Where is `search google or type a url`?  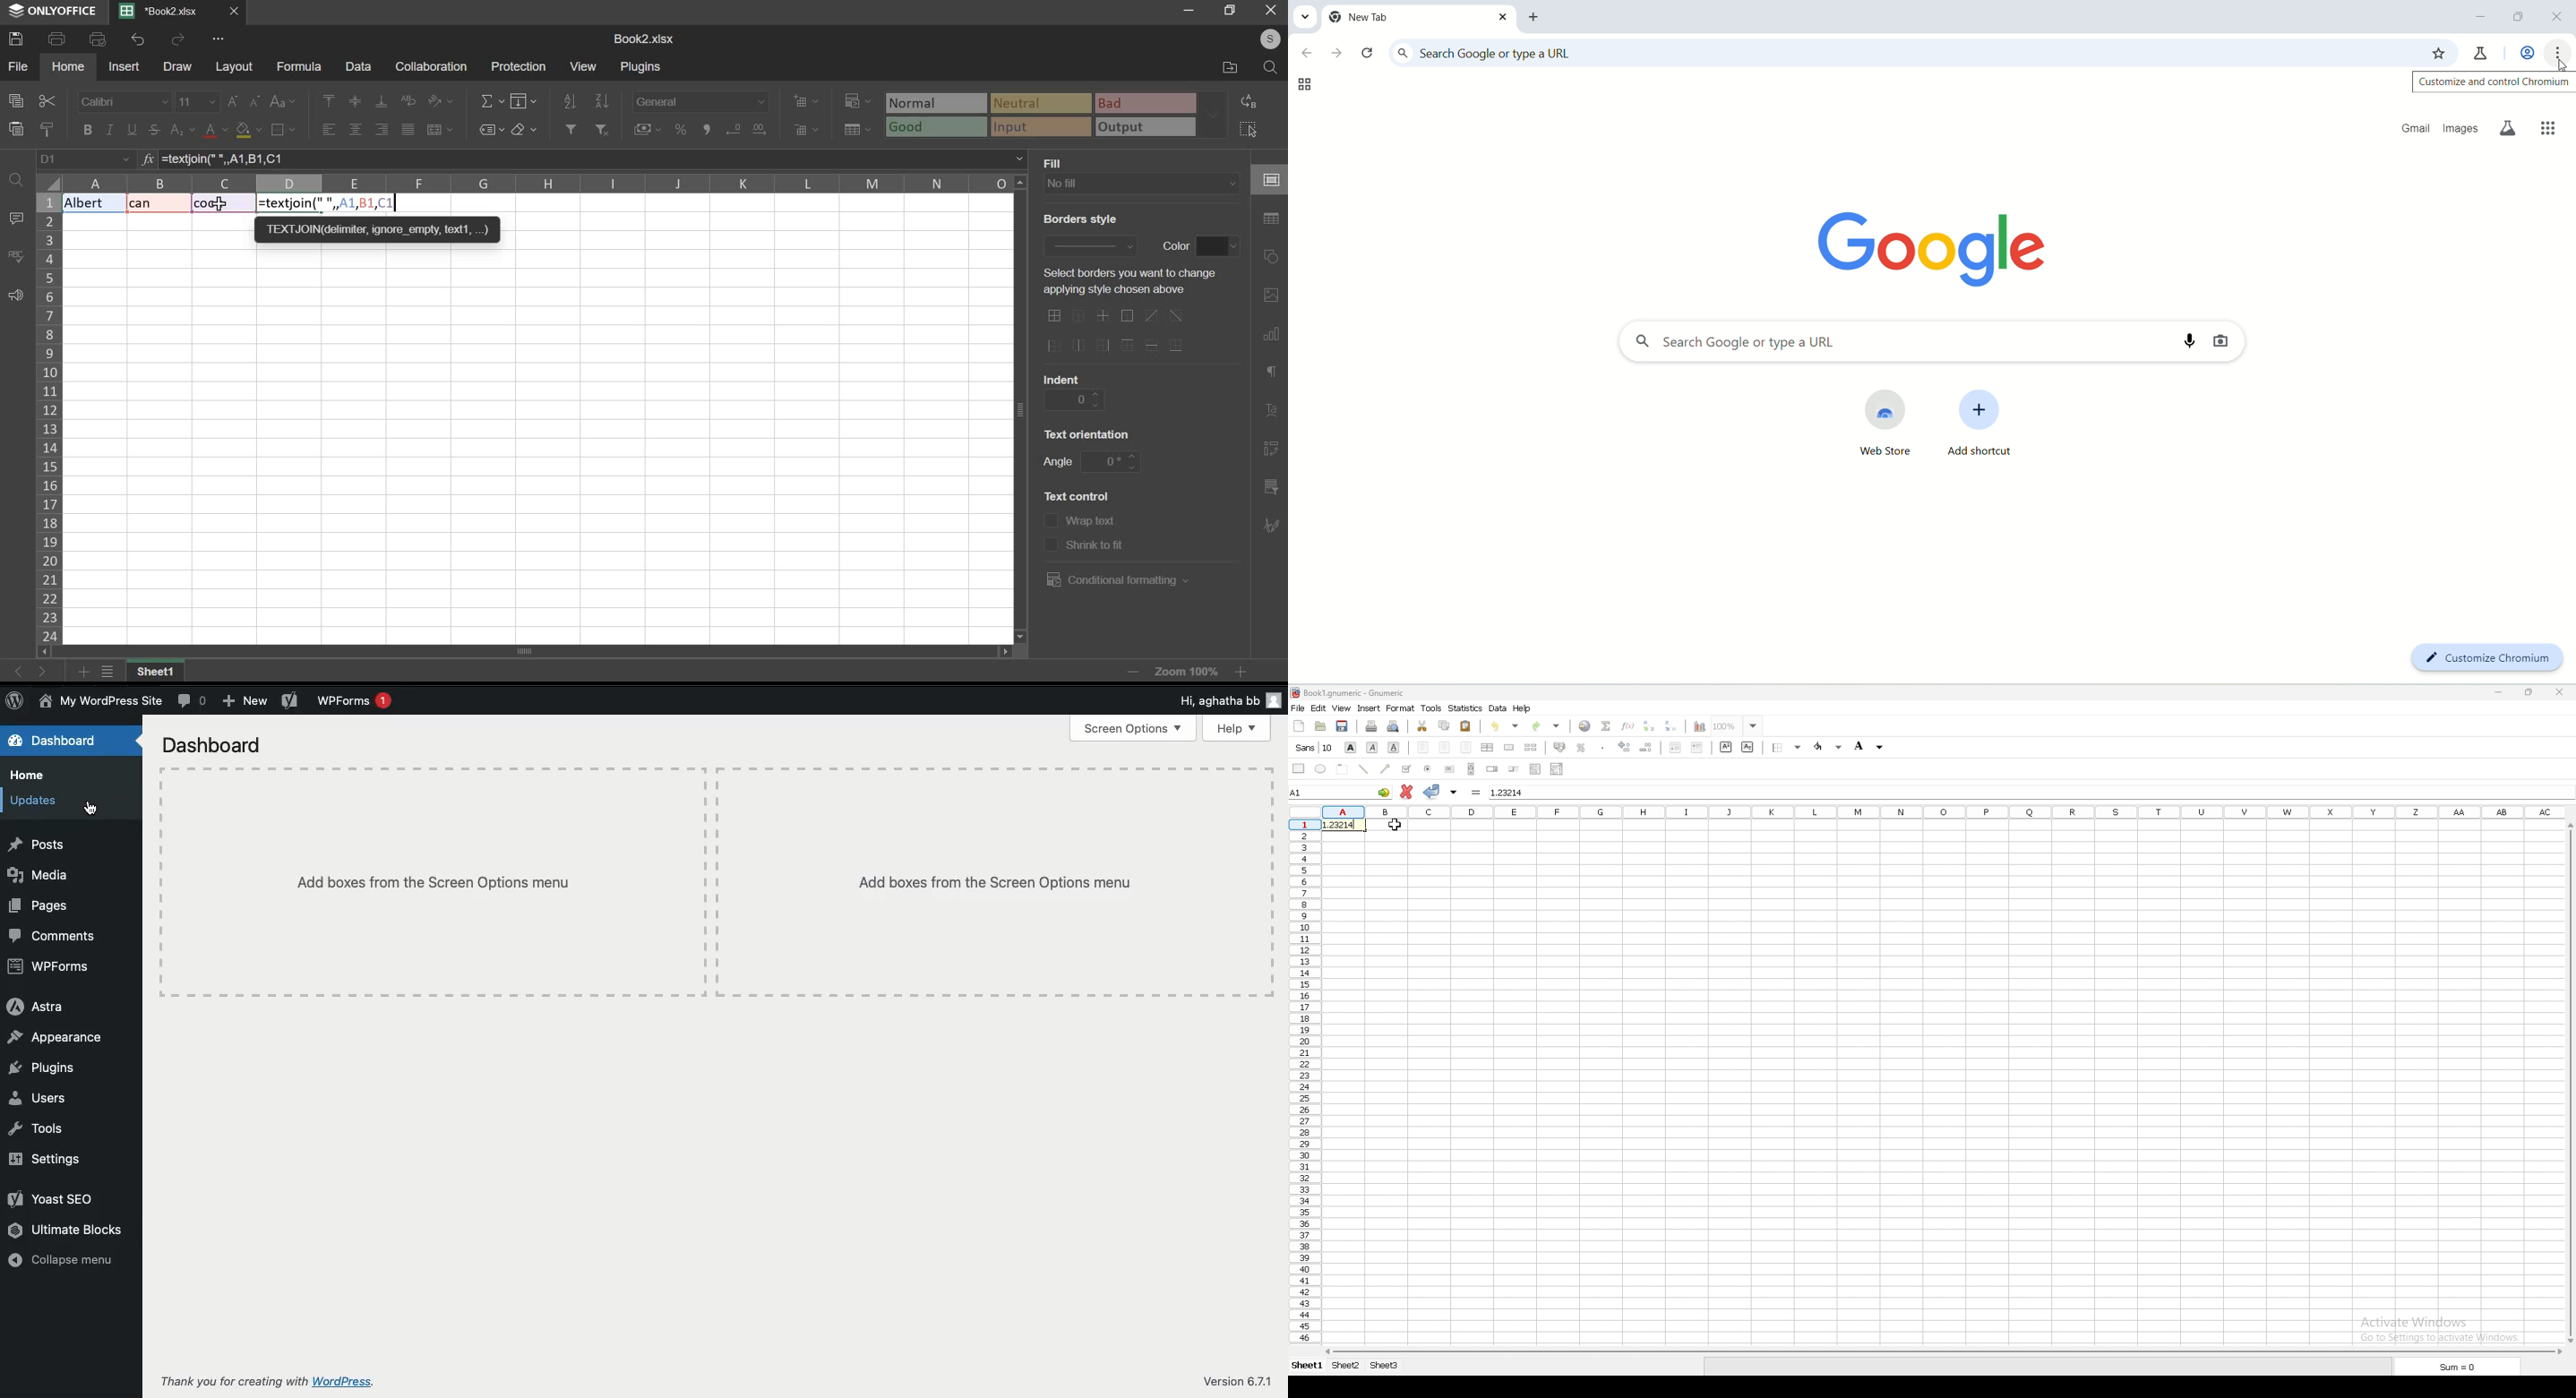
search google or type a url is located at coordinates (1883, 342).